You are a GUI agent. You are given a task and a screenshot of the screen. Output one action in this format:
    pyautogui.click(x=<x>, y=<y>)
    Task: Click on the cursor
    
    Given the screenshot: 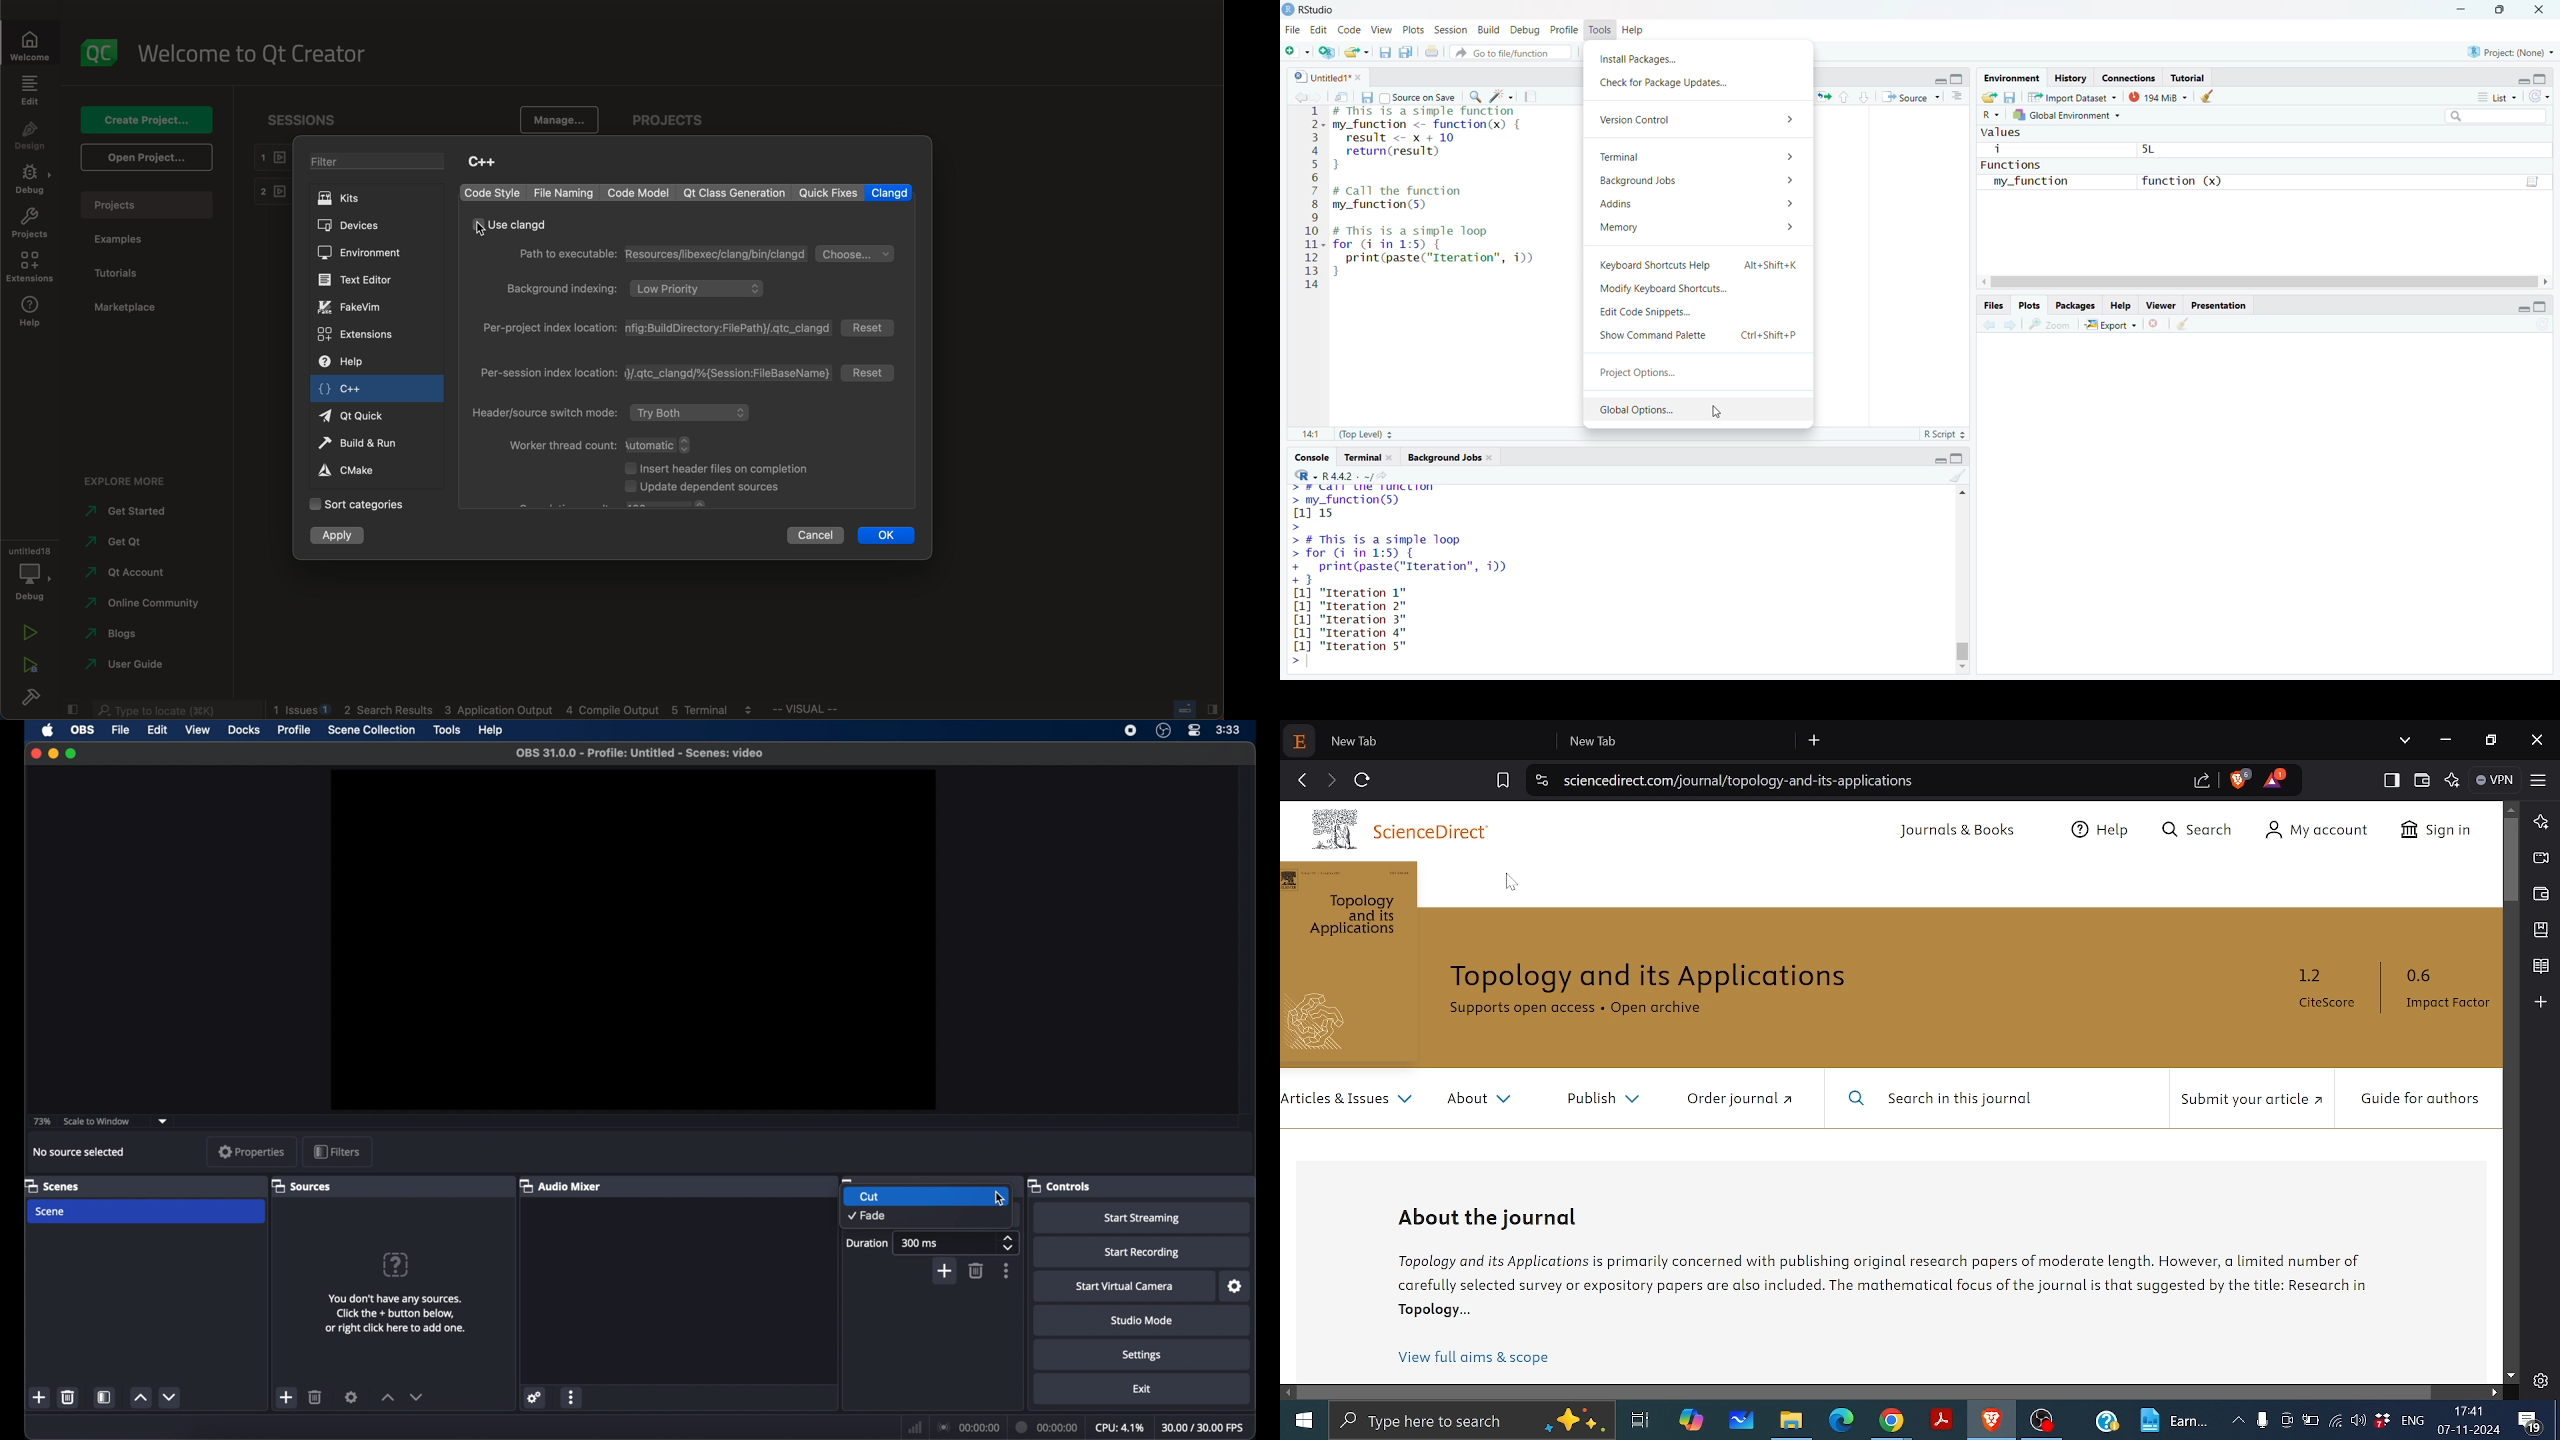 What is the action you would take?
    pyautogui.click(x=1717, y=415)
    